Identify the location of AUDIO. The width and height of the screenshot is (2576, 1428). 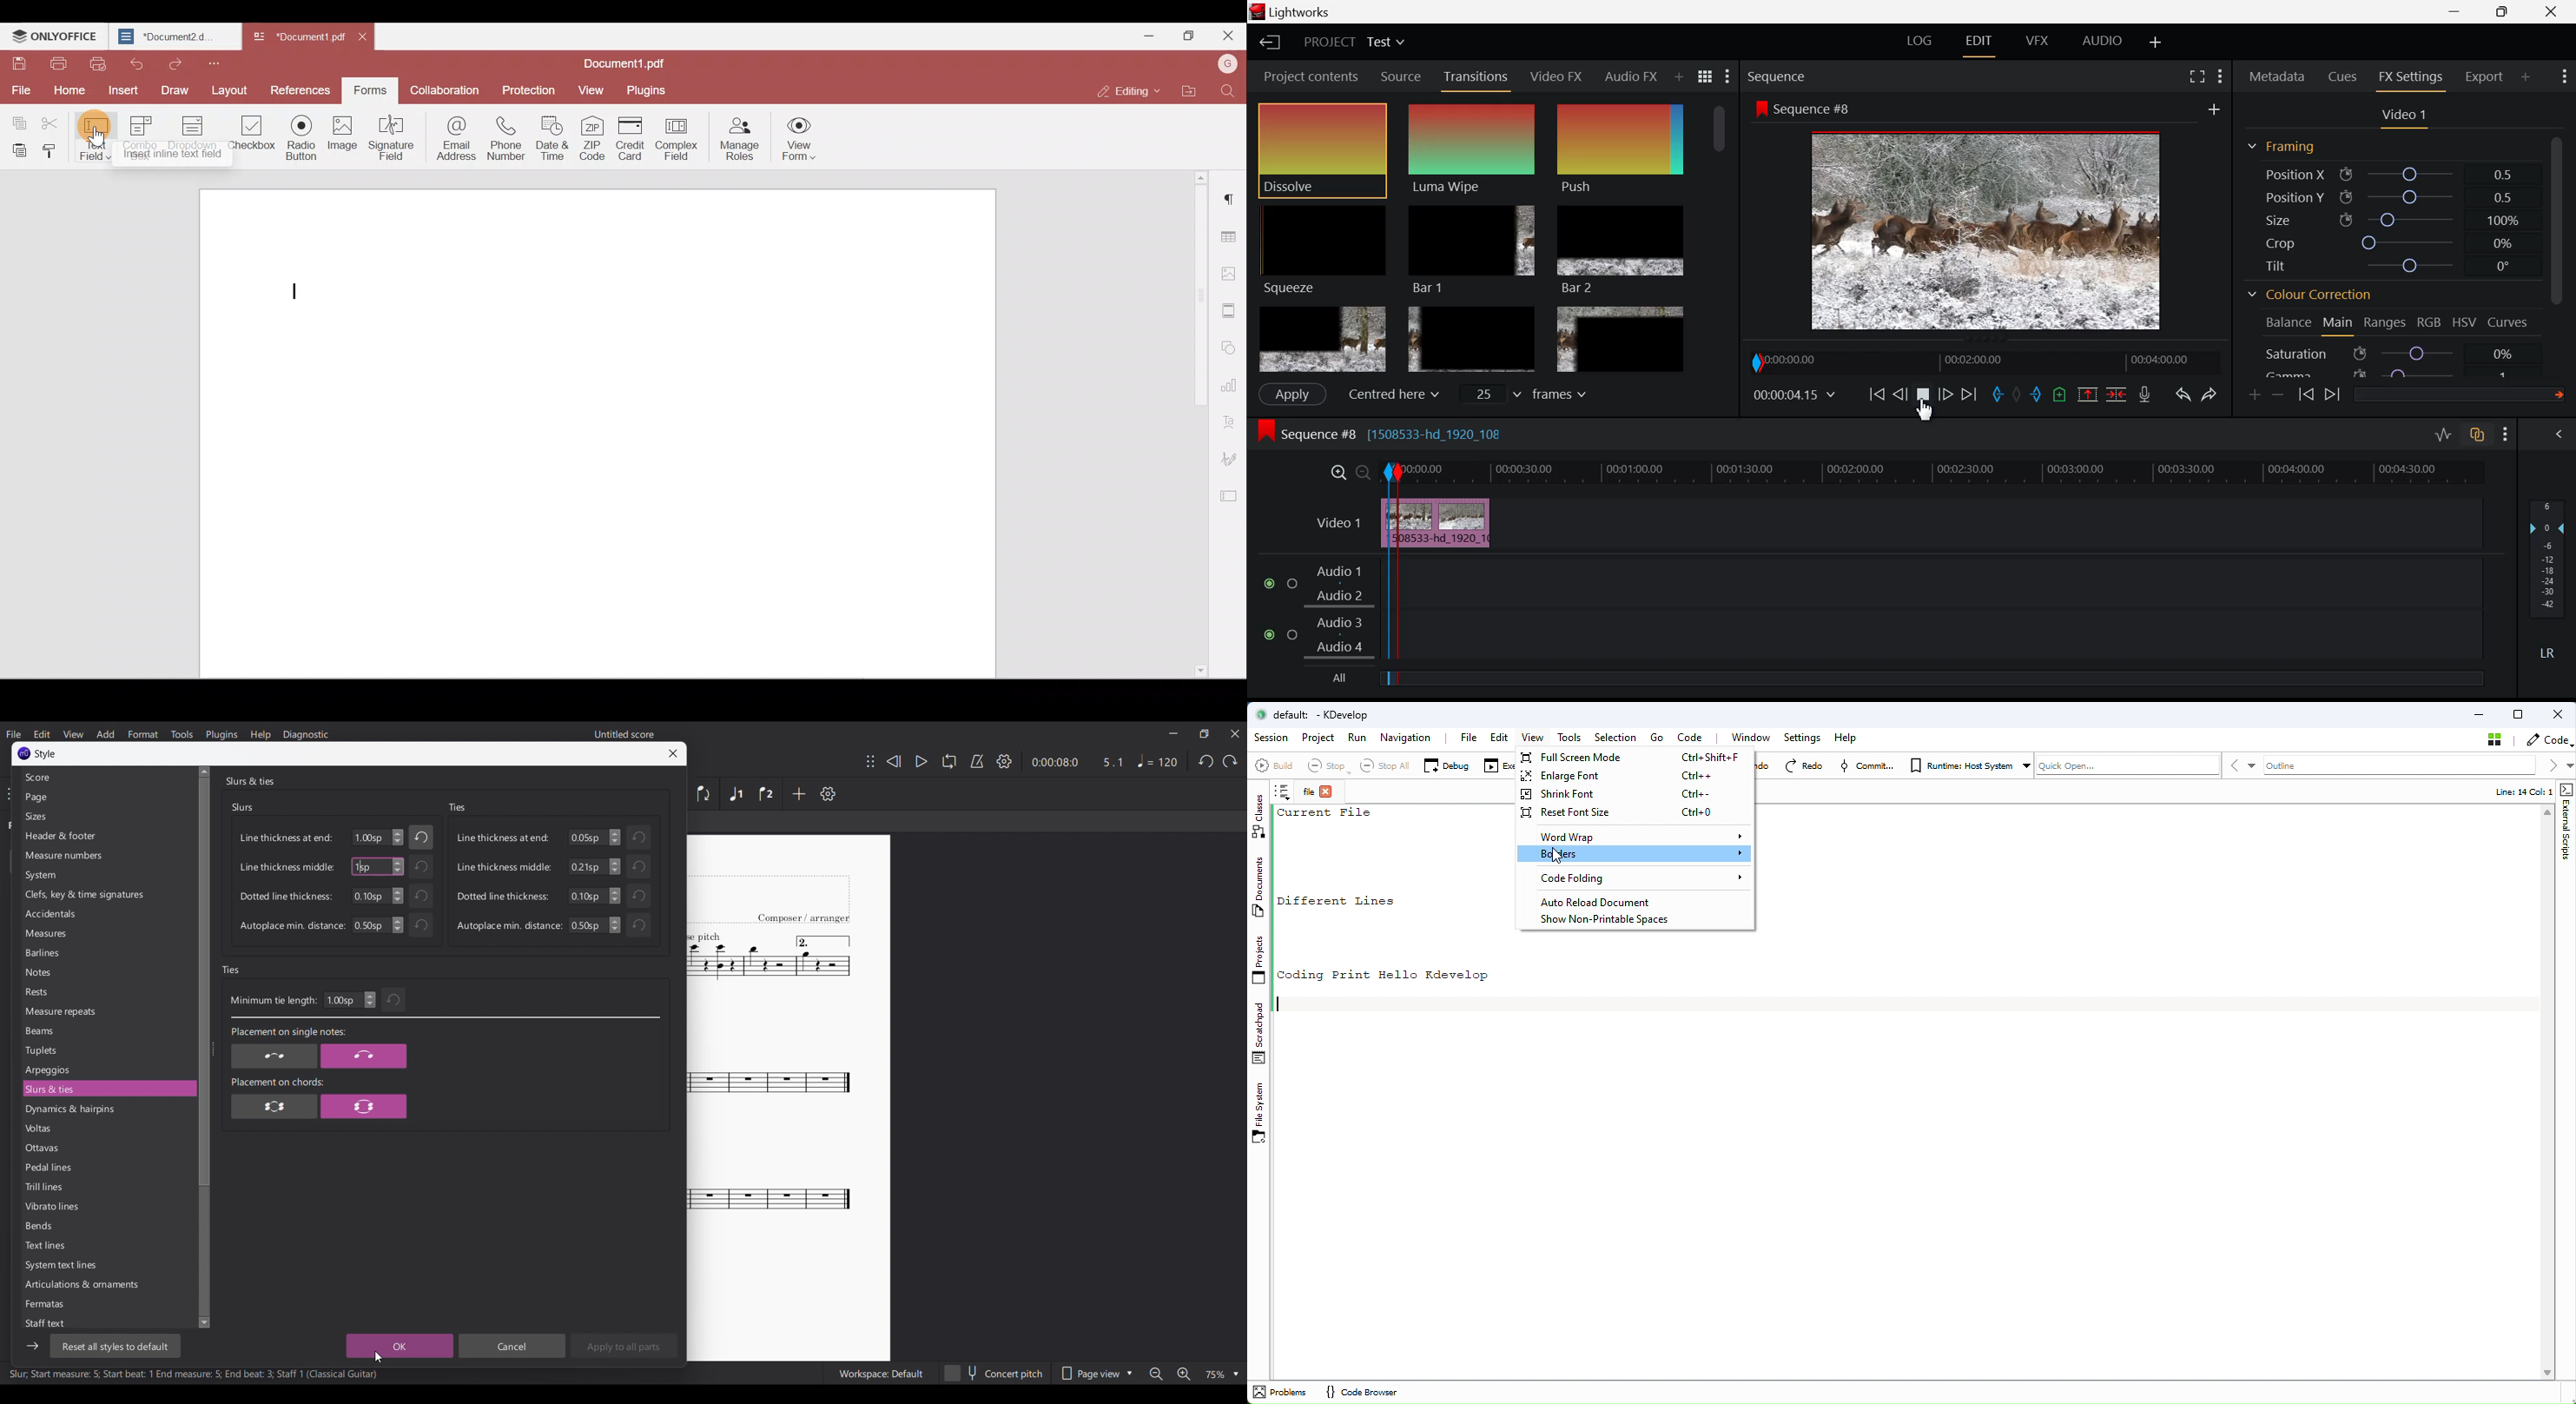
(2103, 40).